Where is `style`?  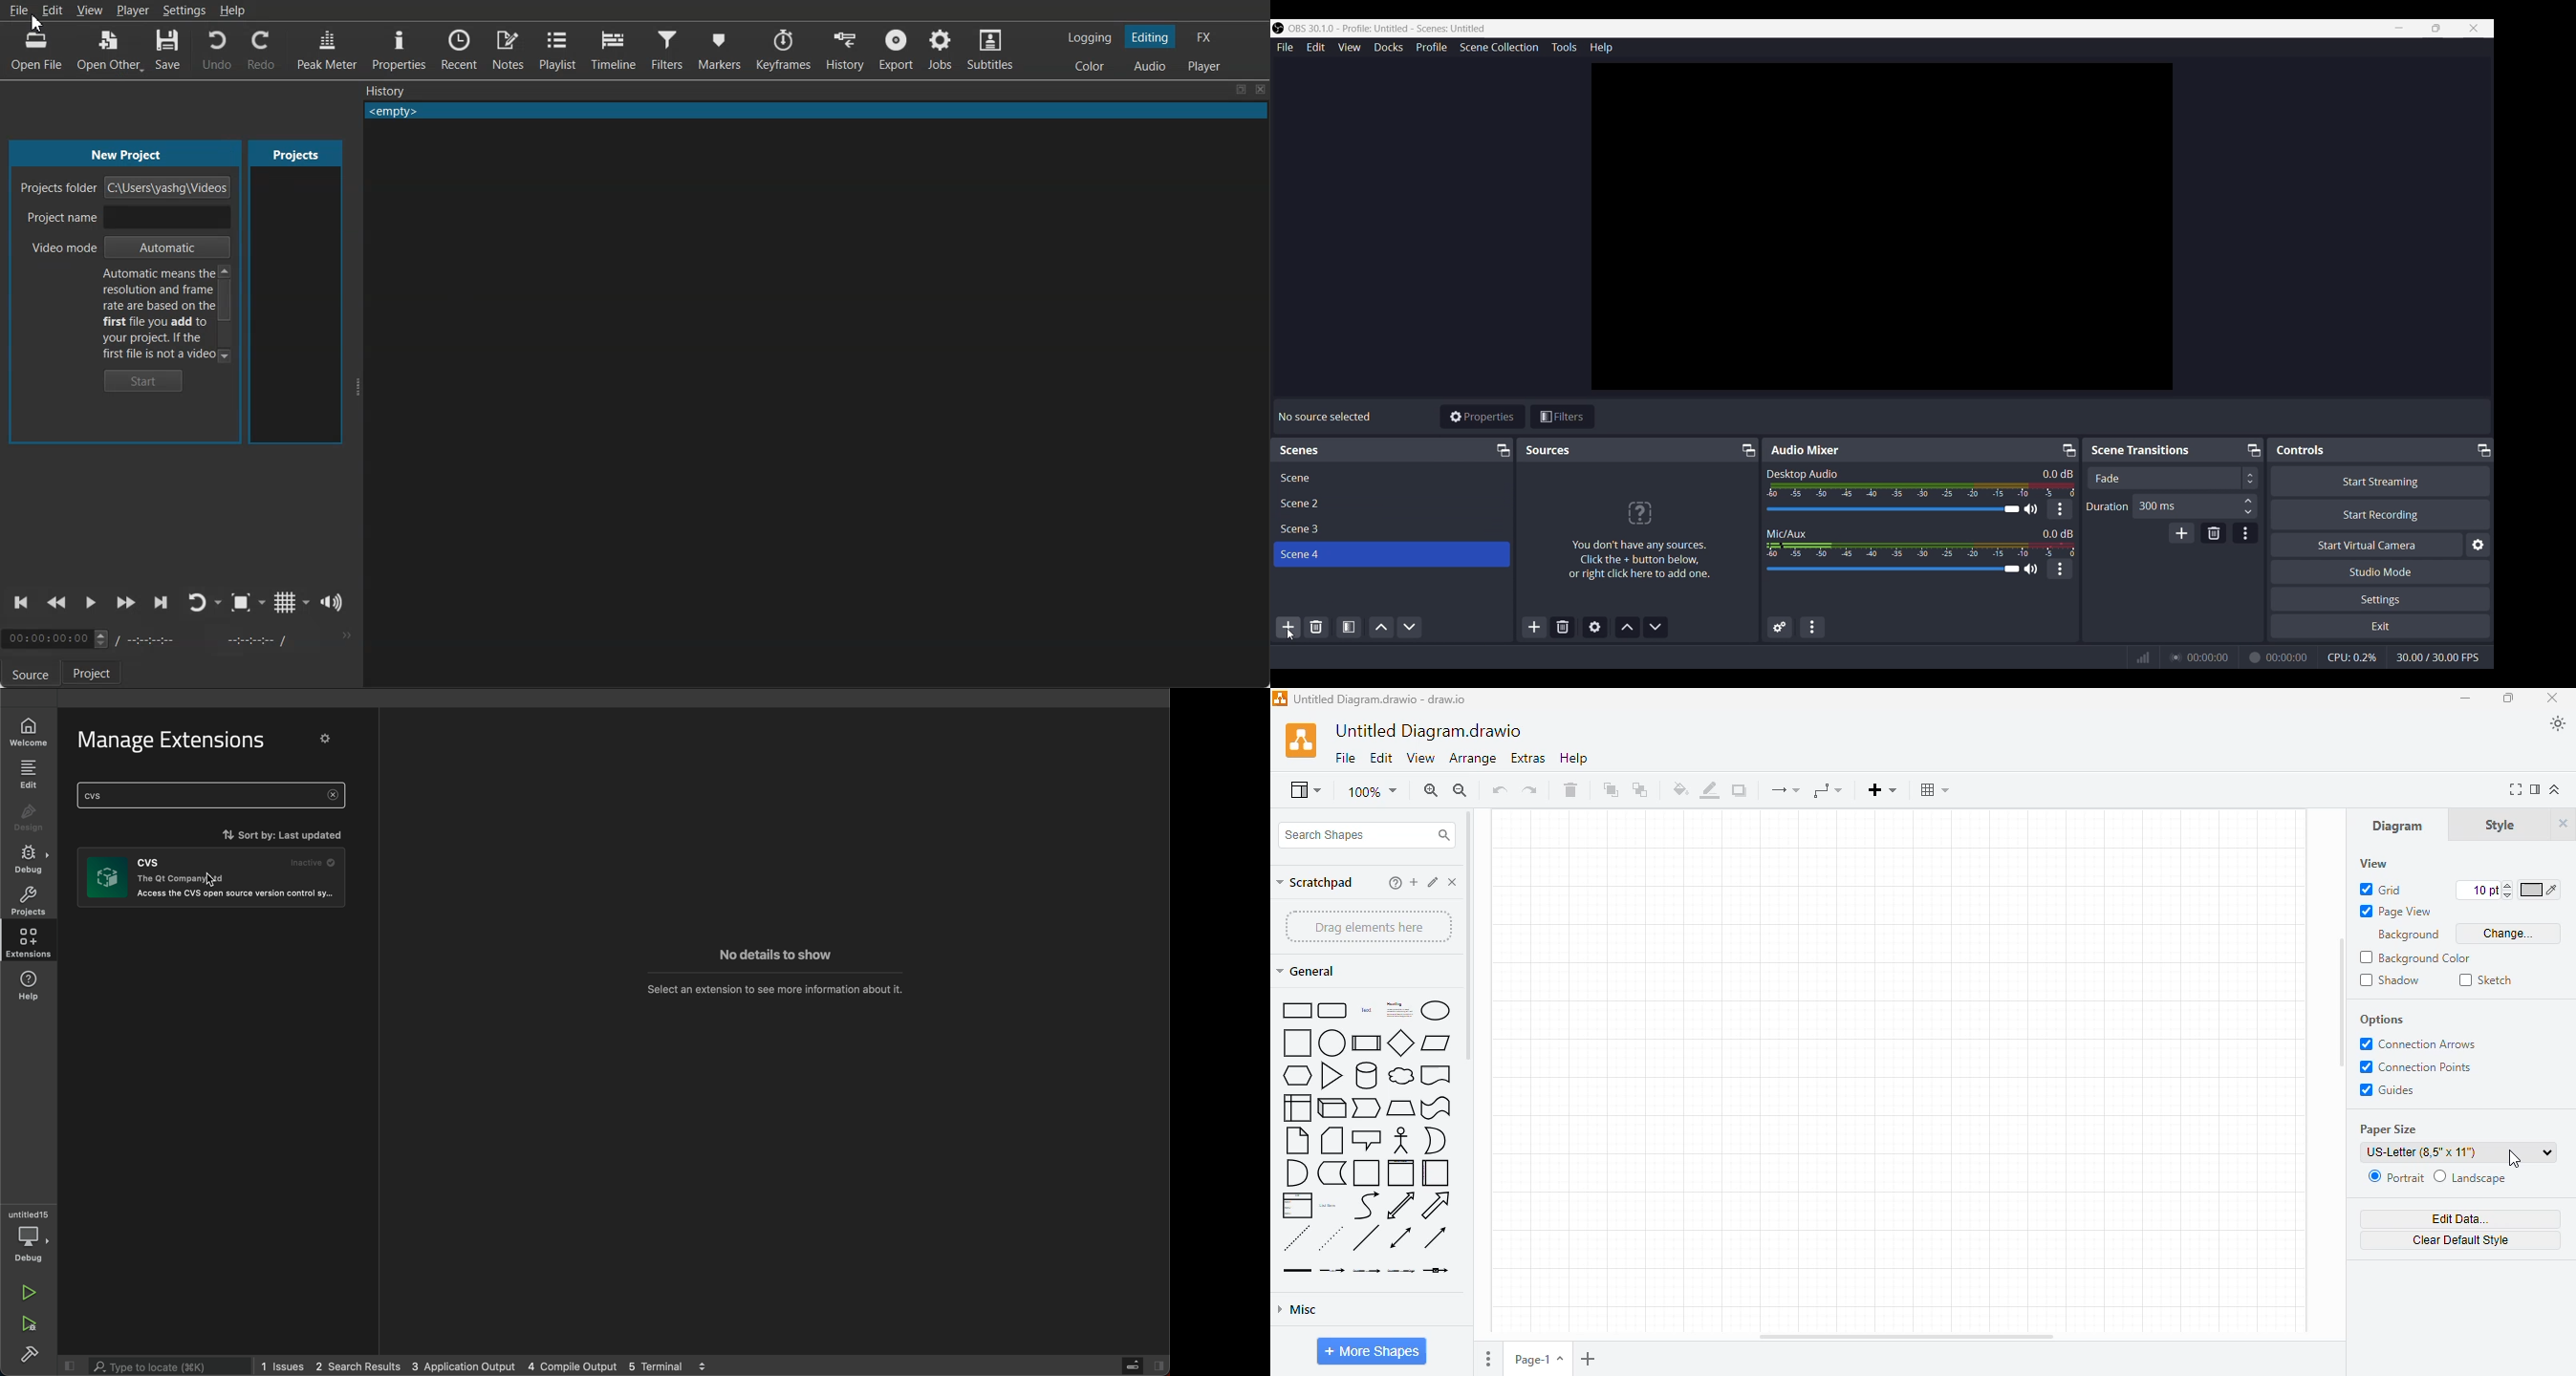 style is located at coordinates (2500, 826).